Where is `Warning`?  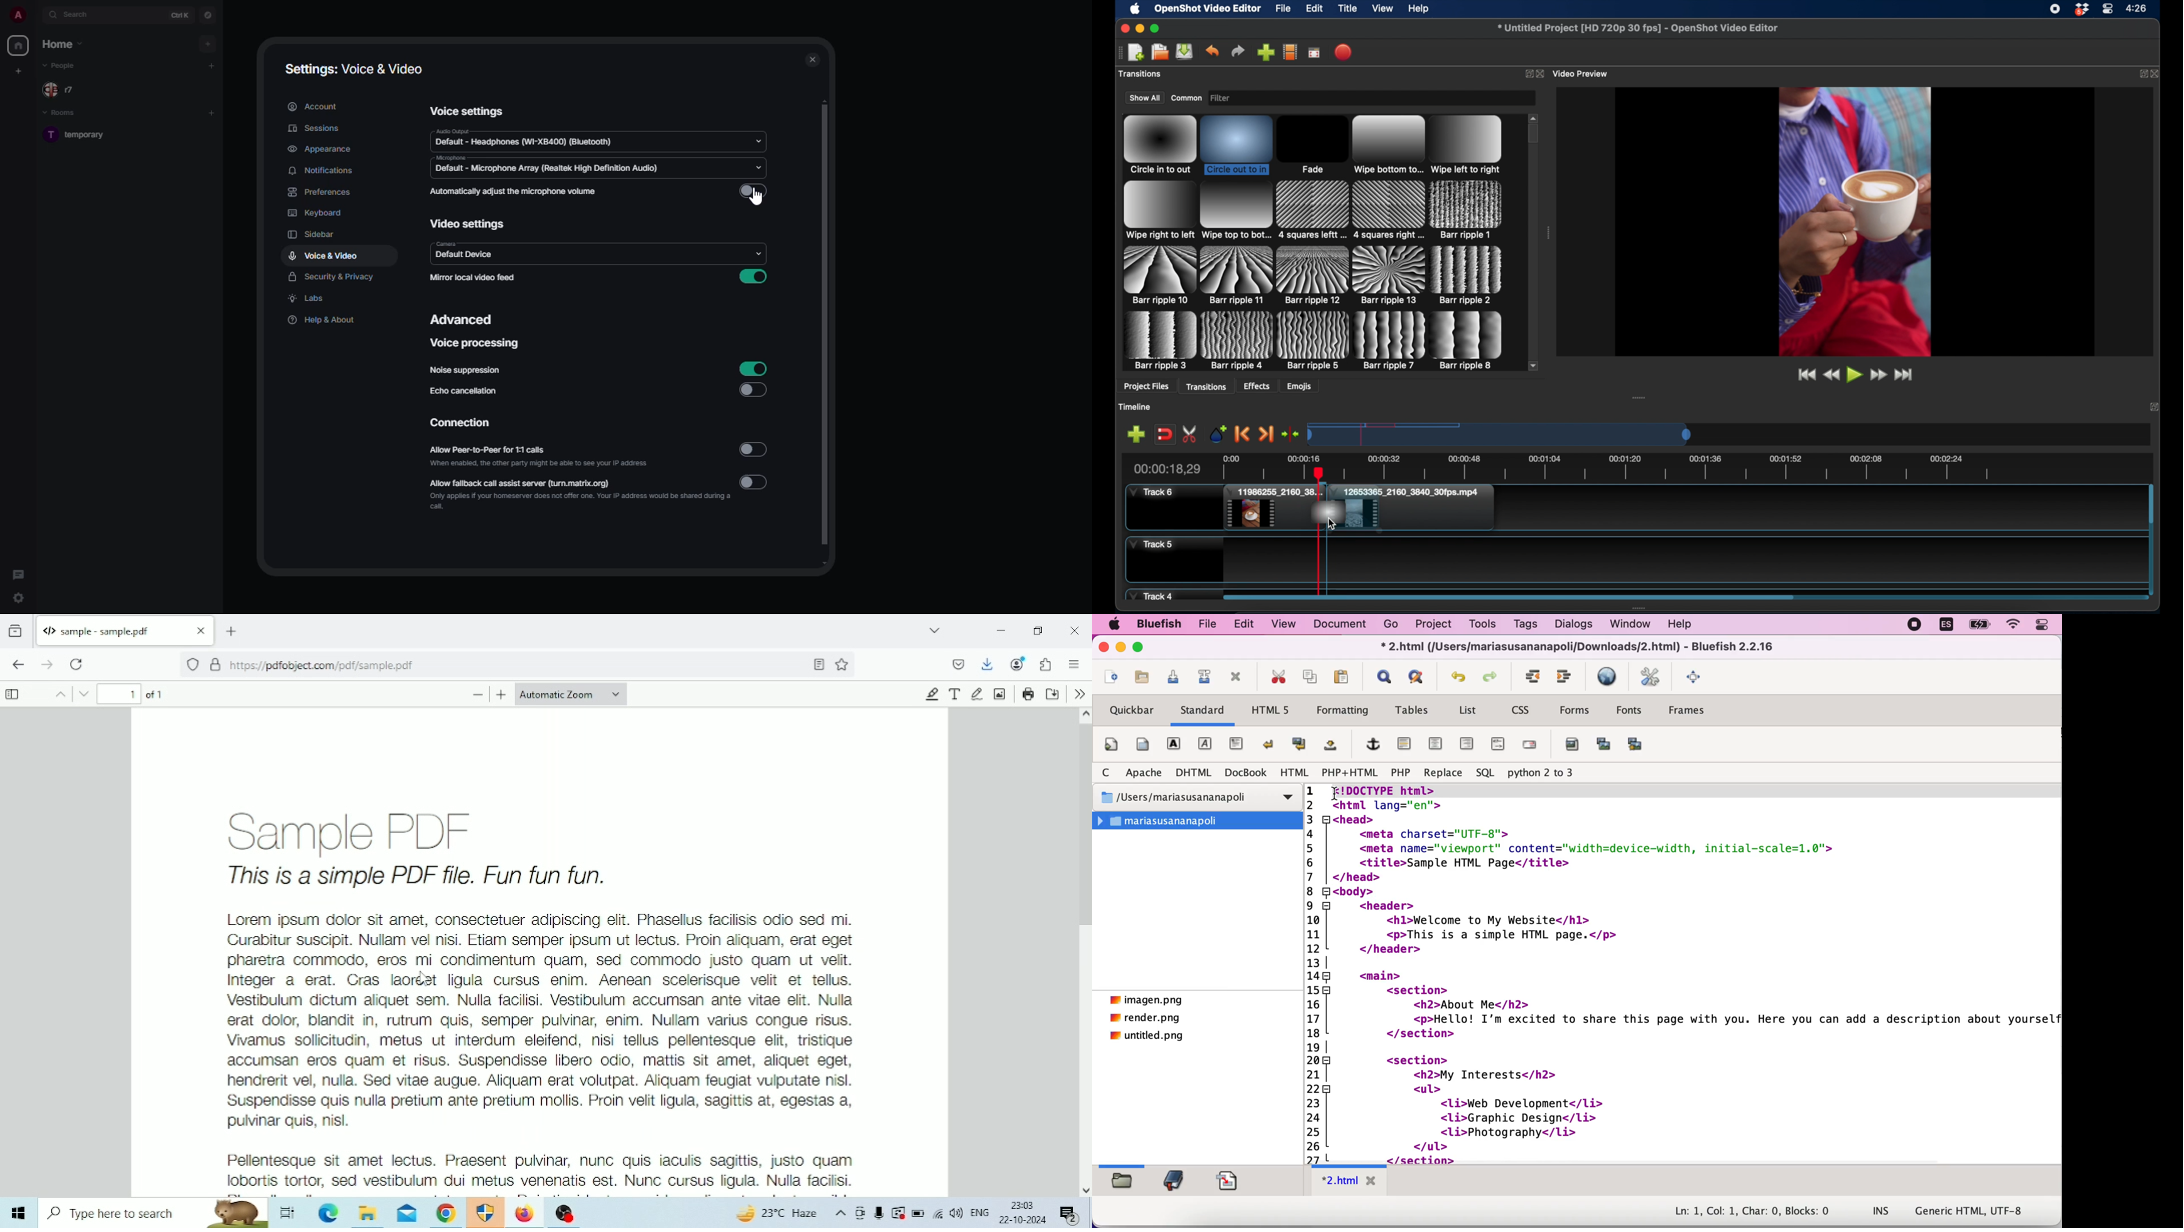 Warning is located at coordinates (898, 1213).